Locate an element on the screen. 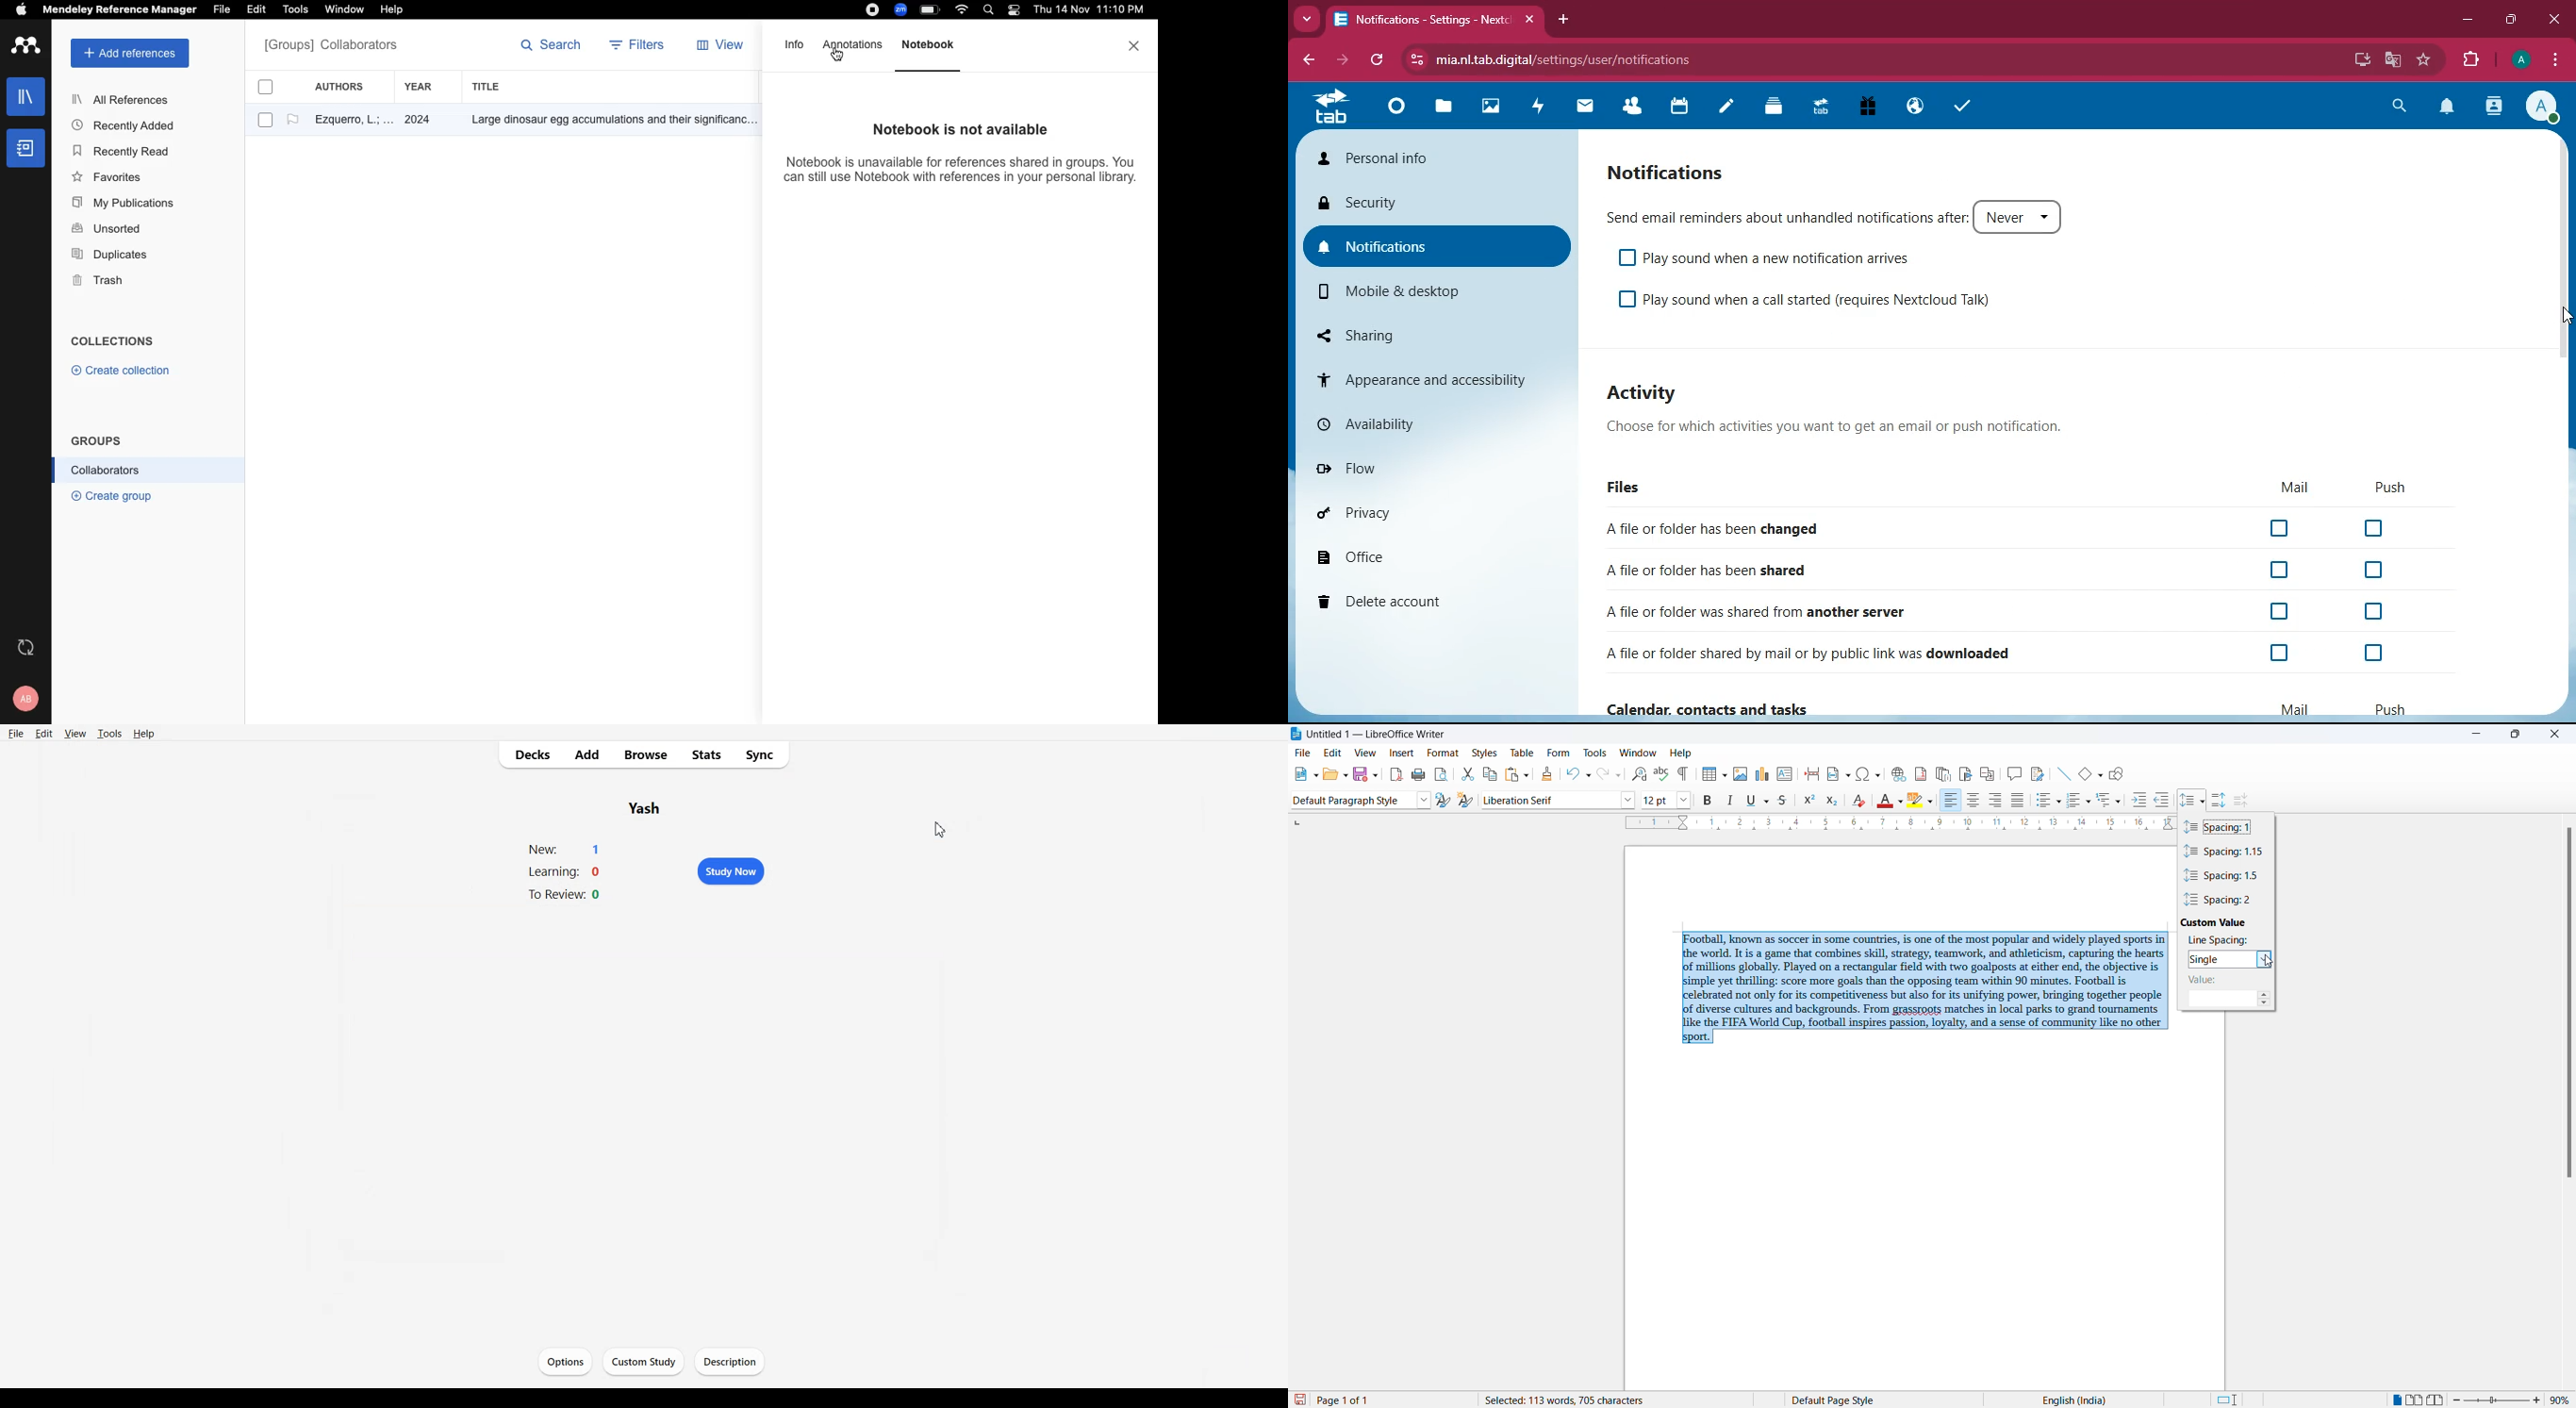 Image resolution: width=2576 pixels, height=1428 pixels. Never is located at coordinates (2003, 216).